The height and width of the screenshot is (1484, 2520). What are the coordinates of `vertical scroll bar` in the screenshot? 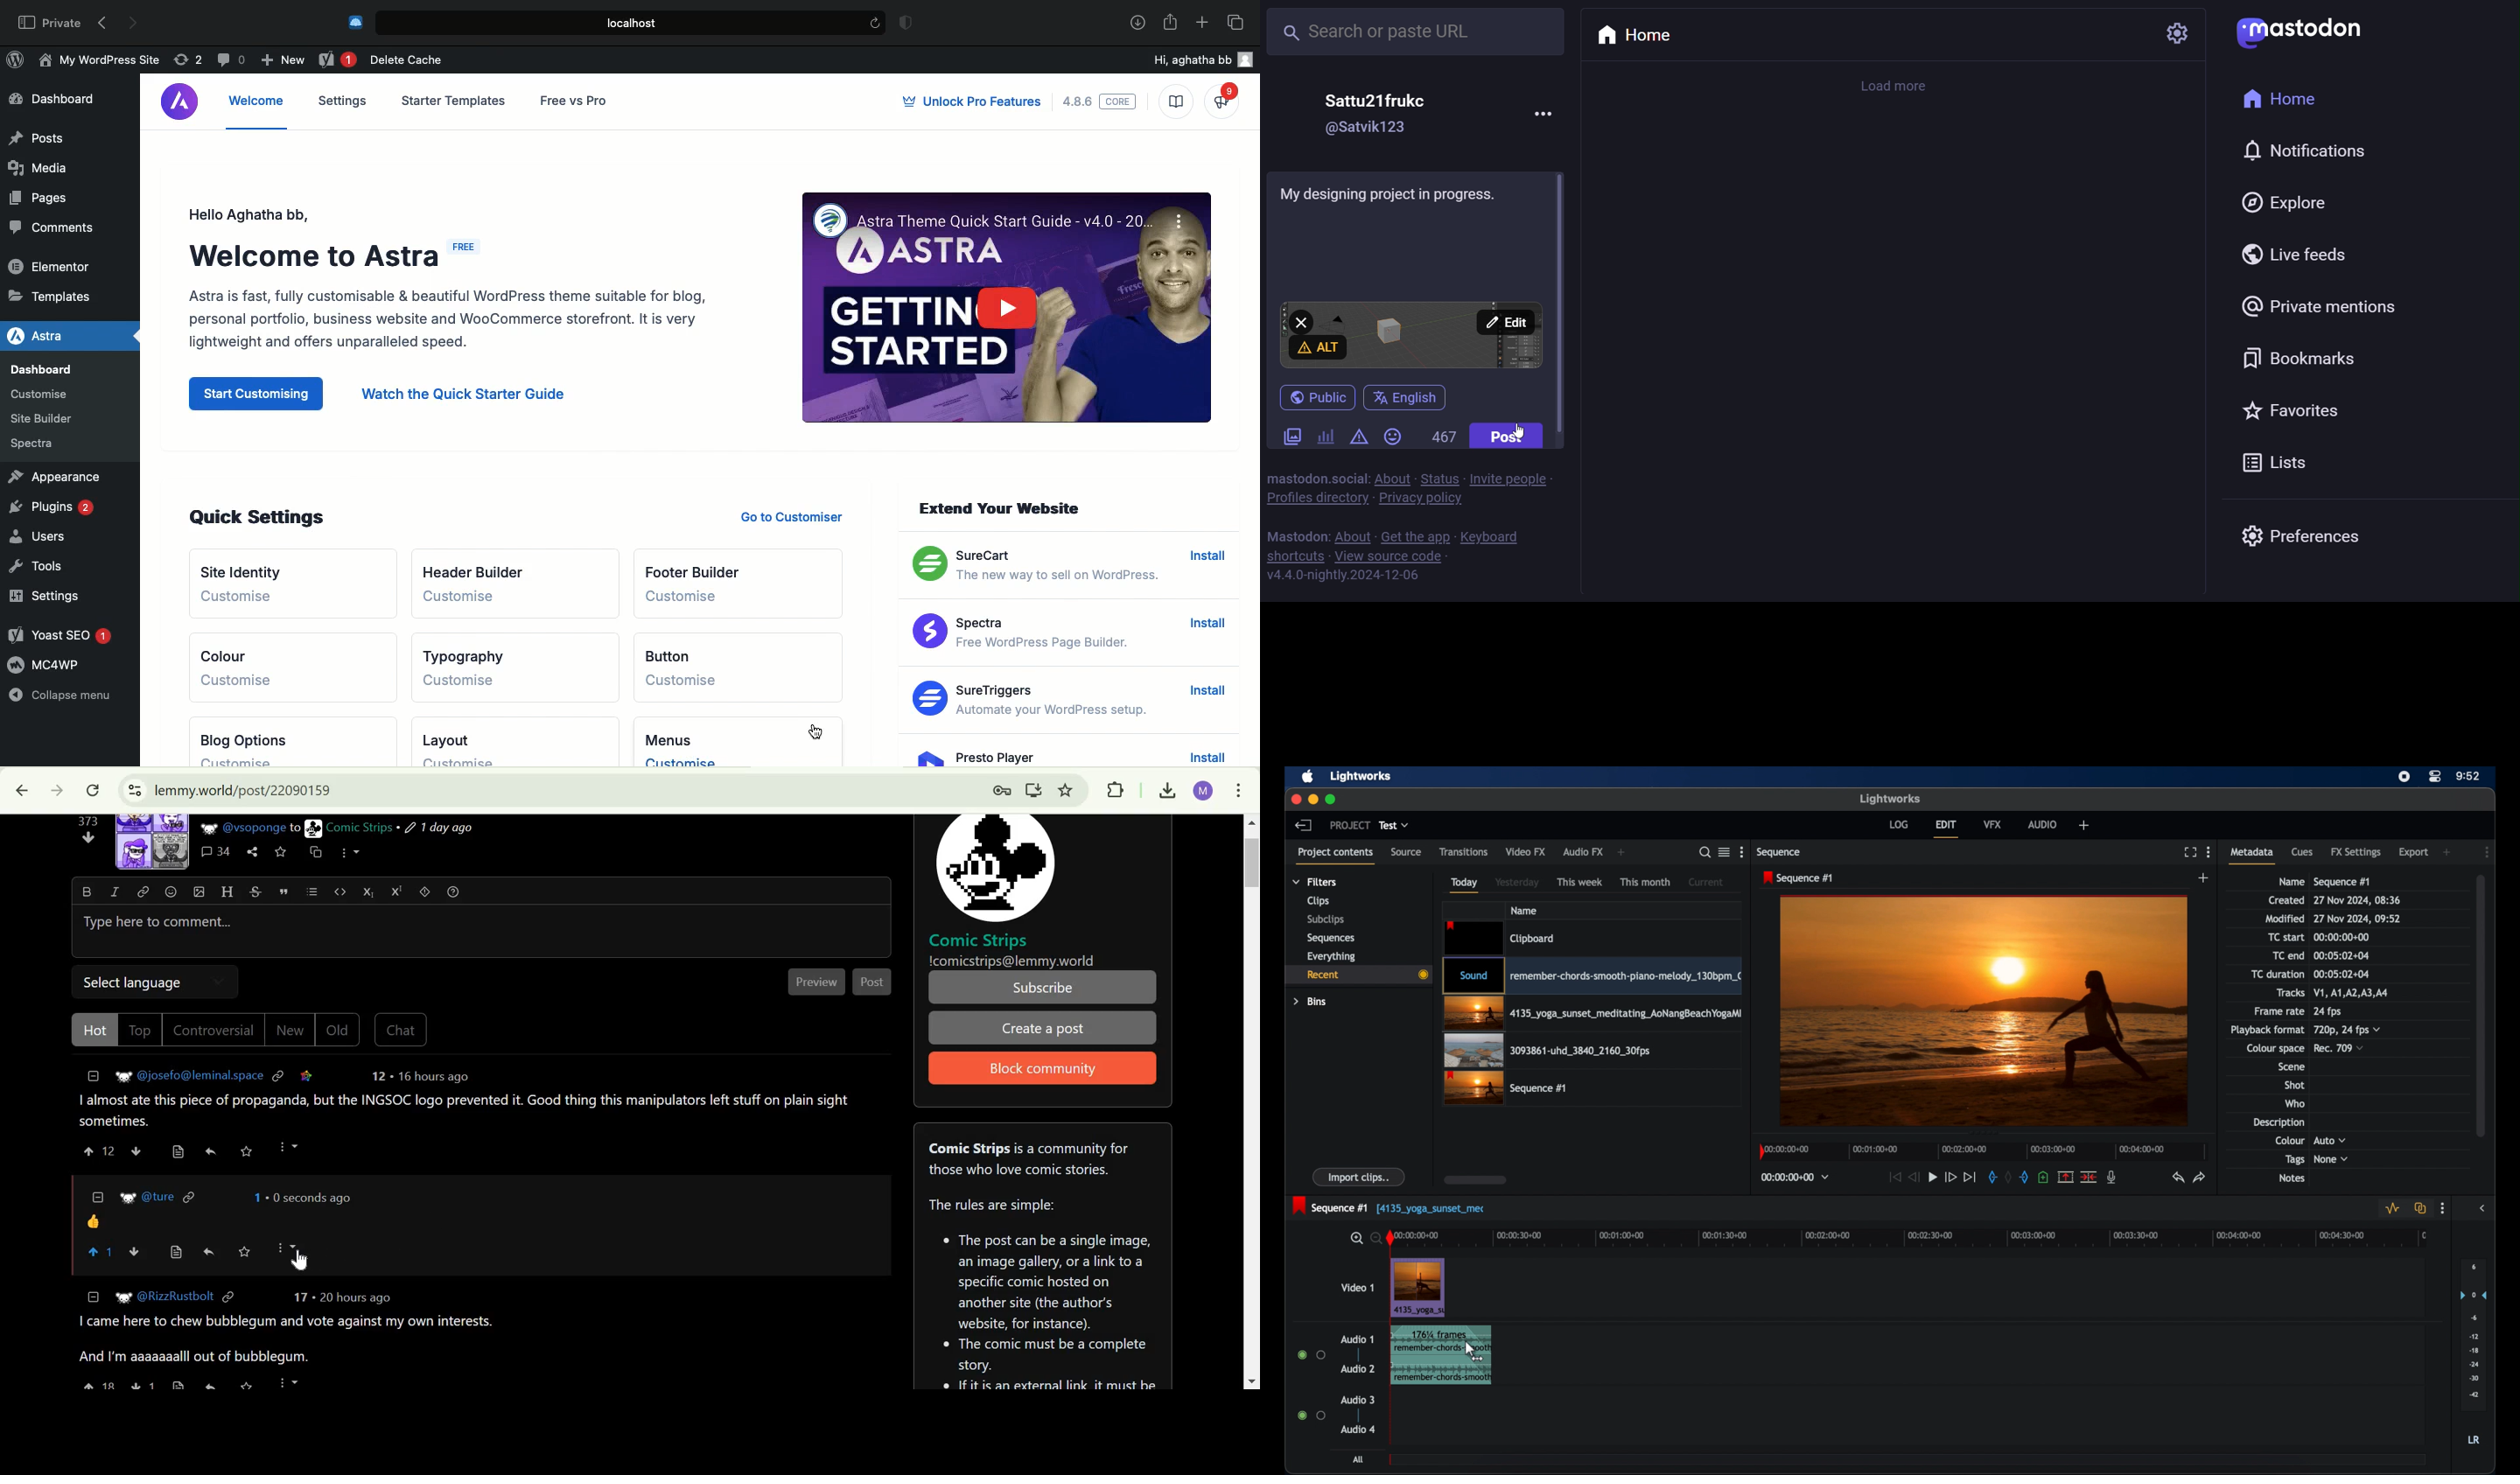 It's located at (1246, 862).